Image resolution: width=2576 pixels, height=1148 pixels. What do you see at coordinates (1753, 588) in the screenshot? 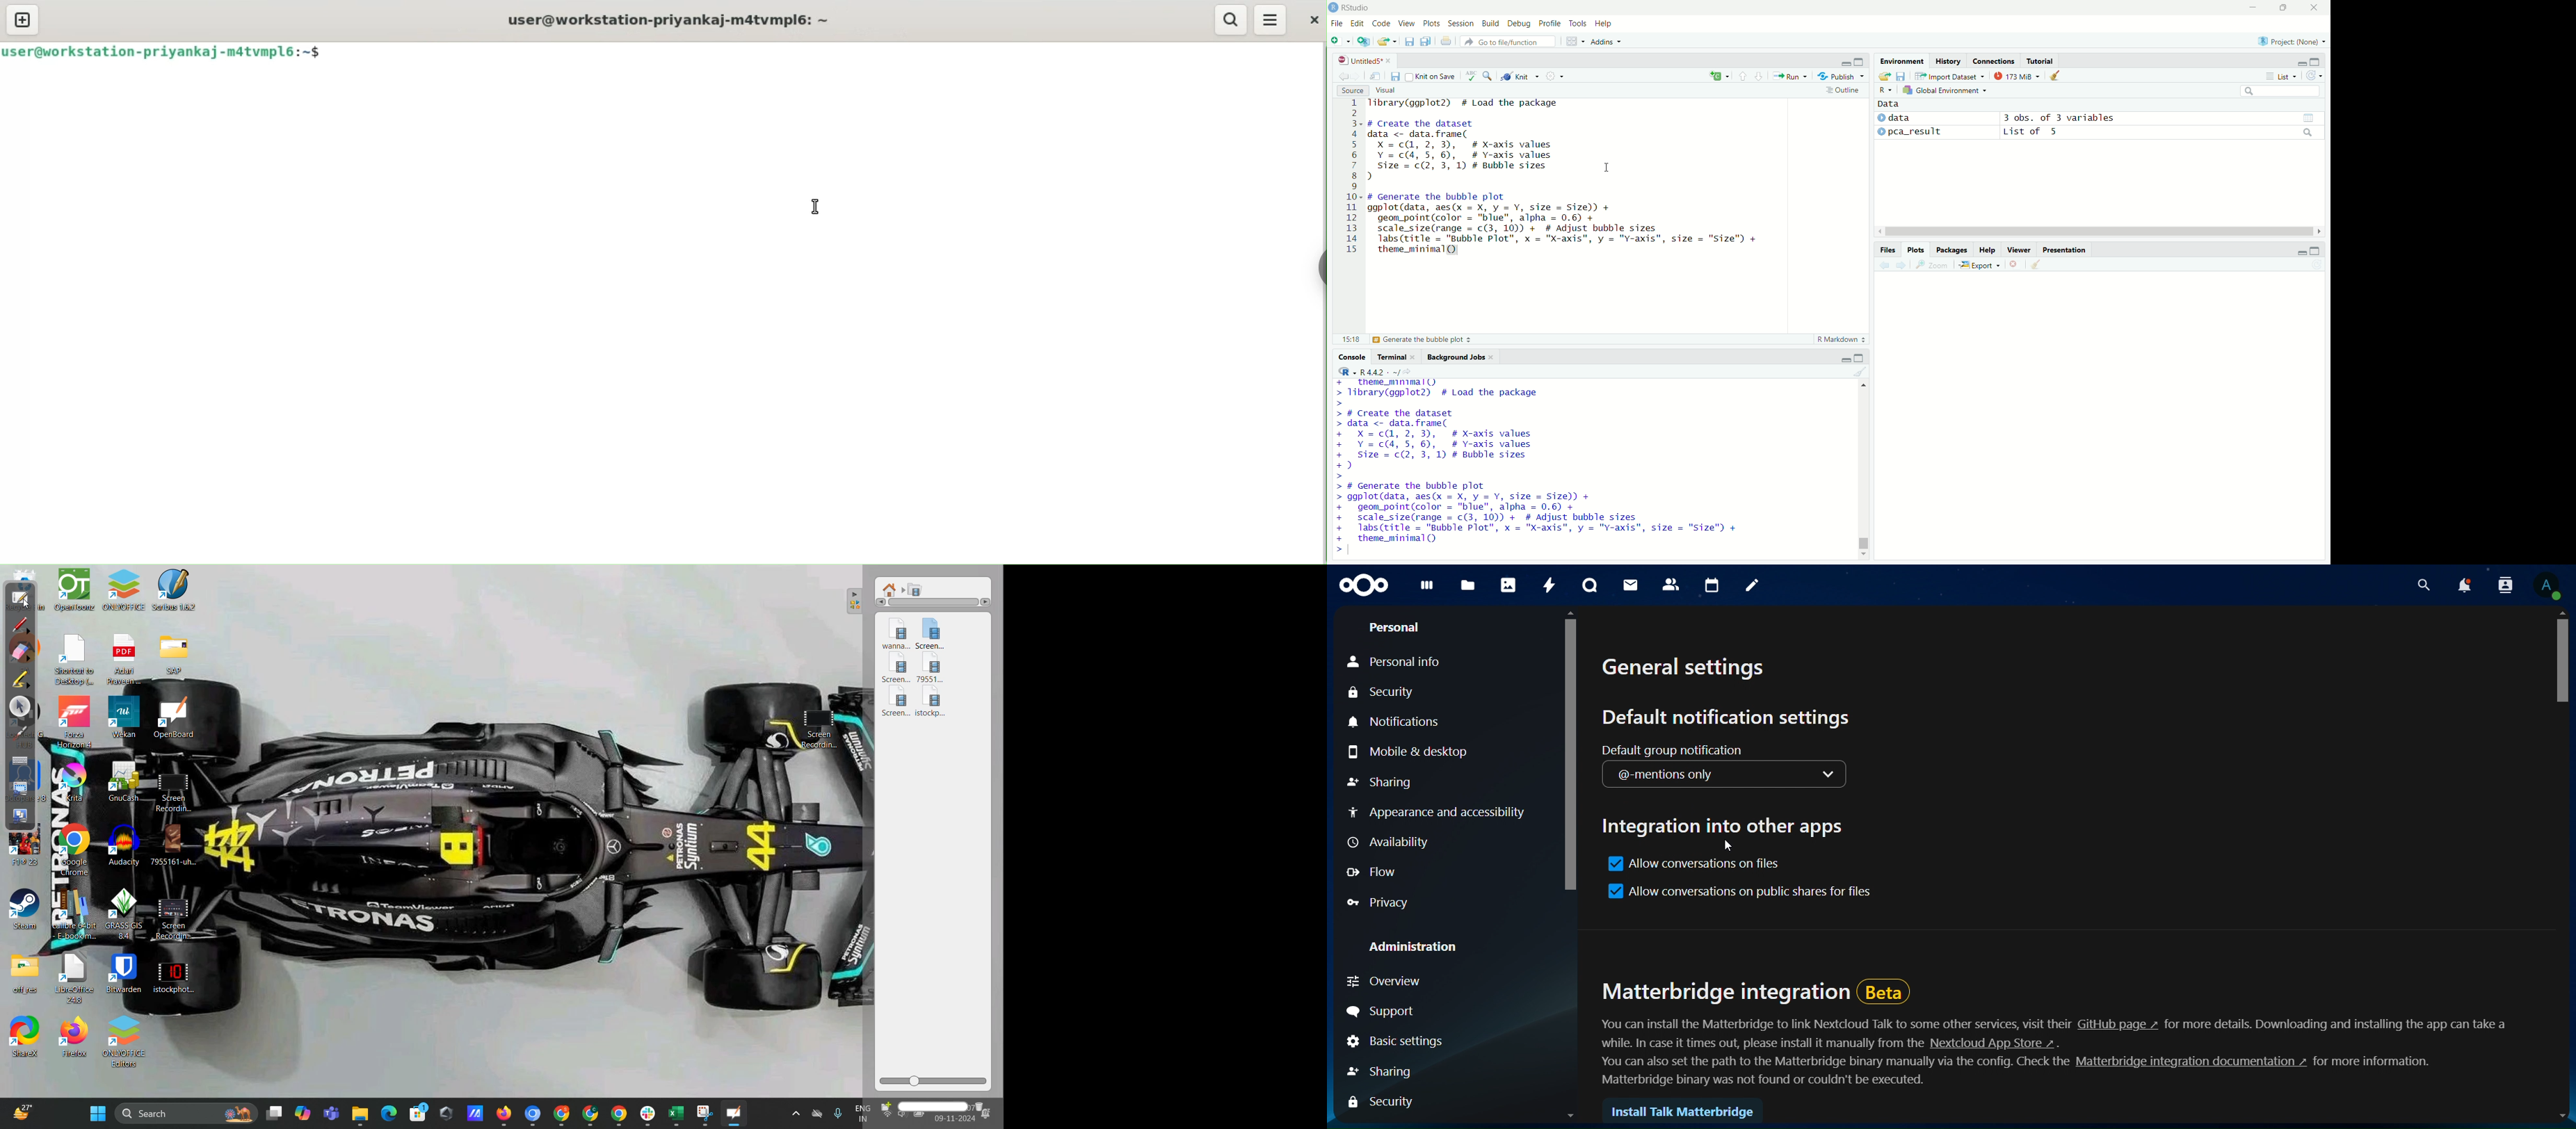
I see `notes` at bounding box center [1753, 588].